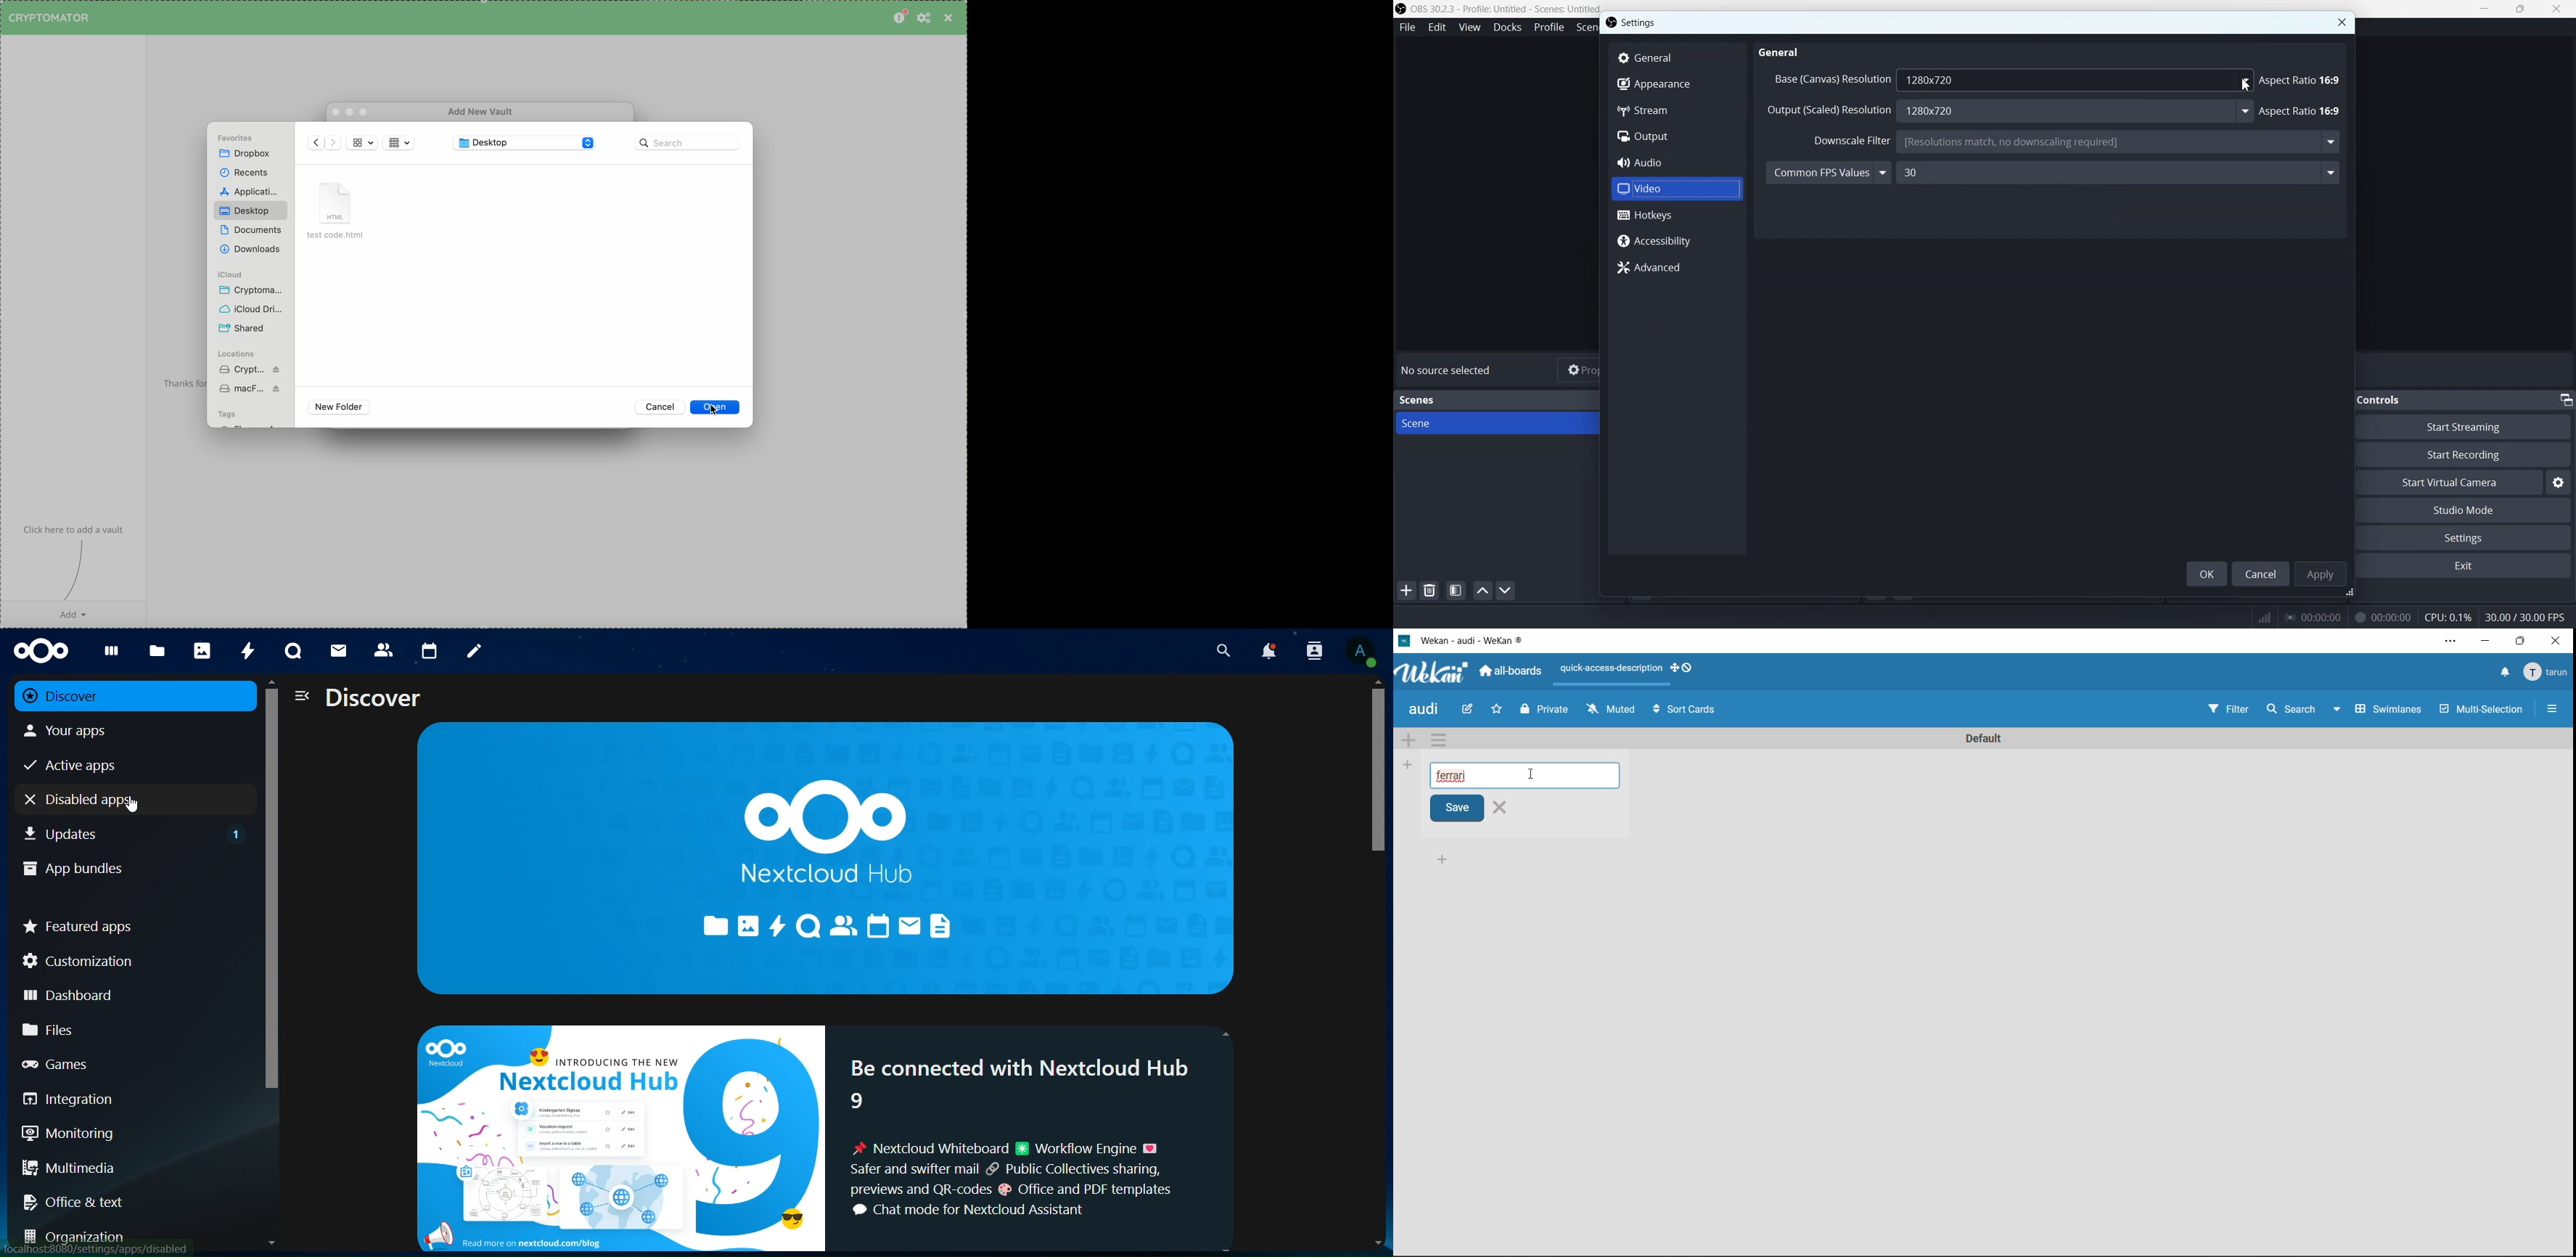 This screenshot has width=2576, height=1260. Describe the element at coordinates (127, 1029) in the screenshot. I see `files` at that location.